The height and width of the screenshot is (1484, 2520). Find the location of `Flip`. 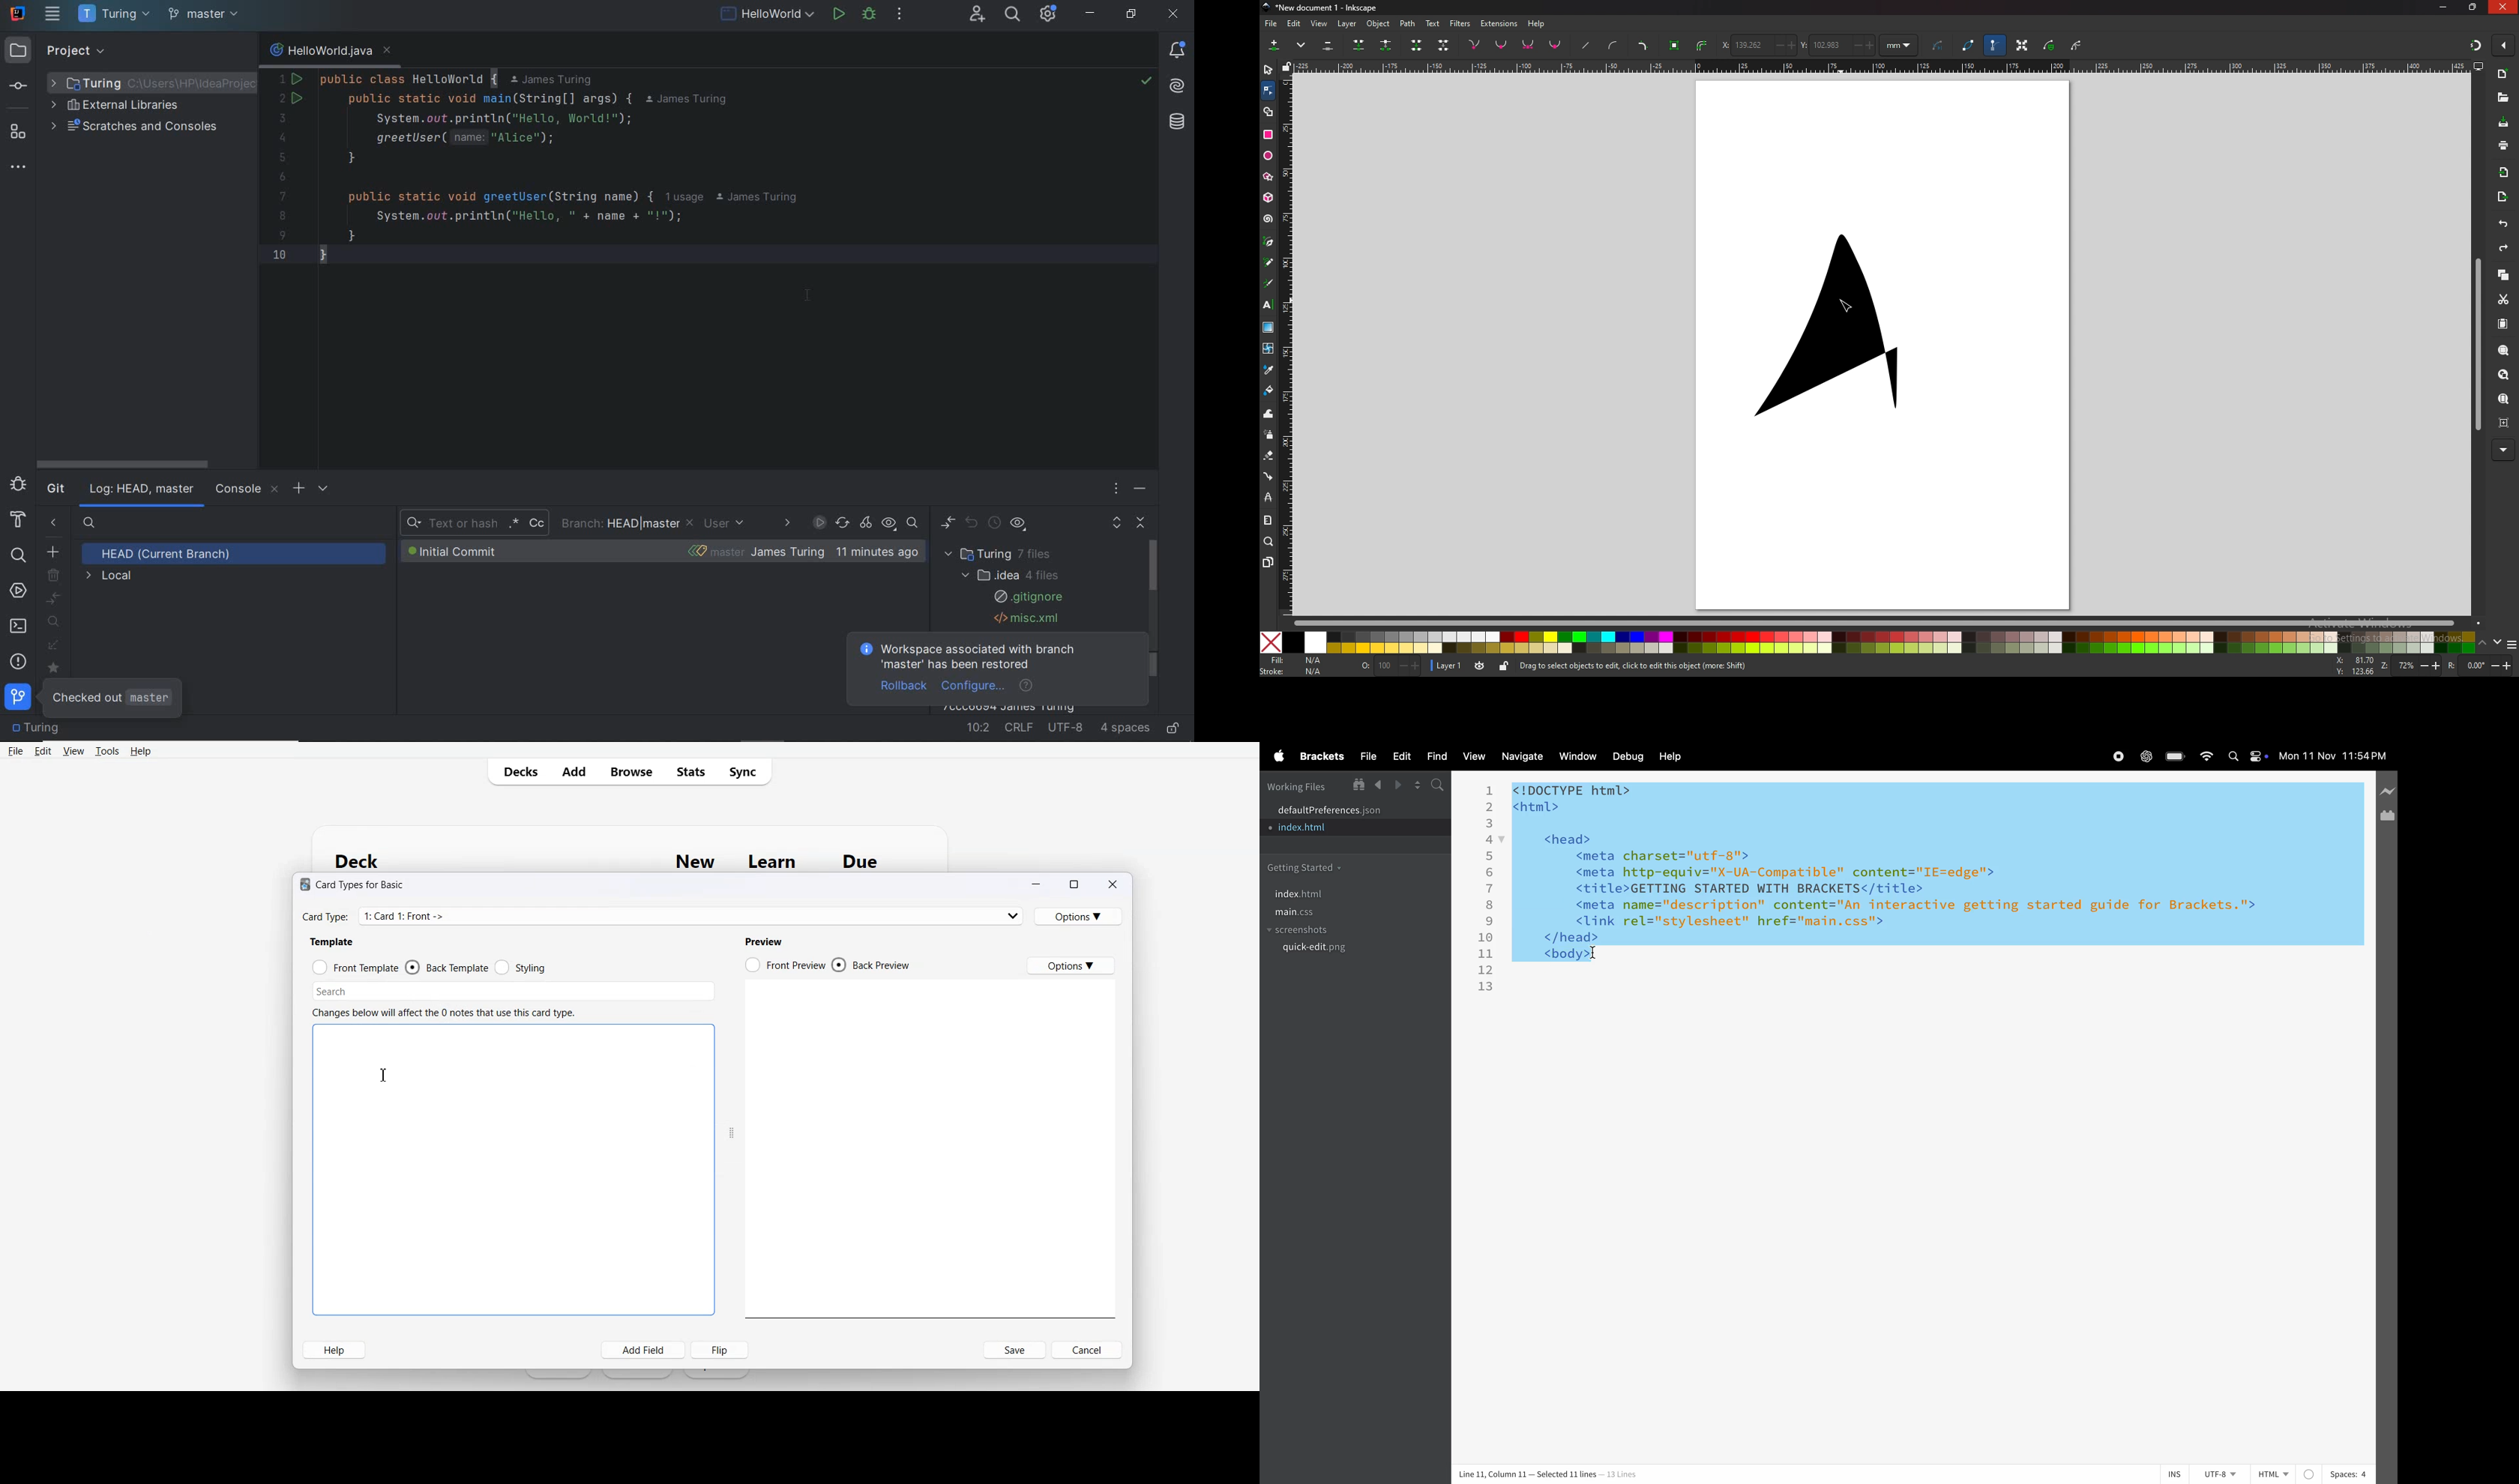

Flip is located at coordinates (720, 1350).